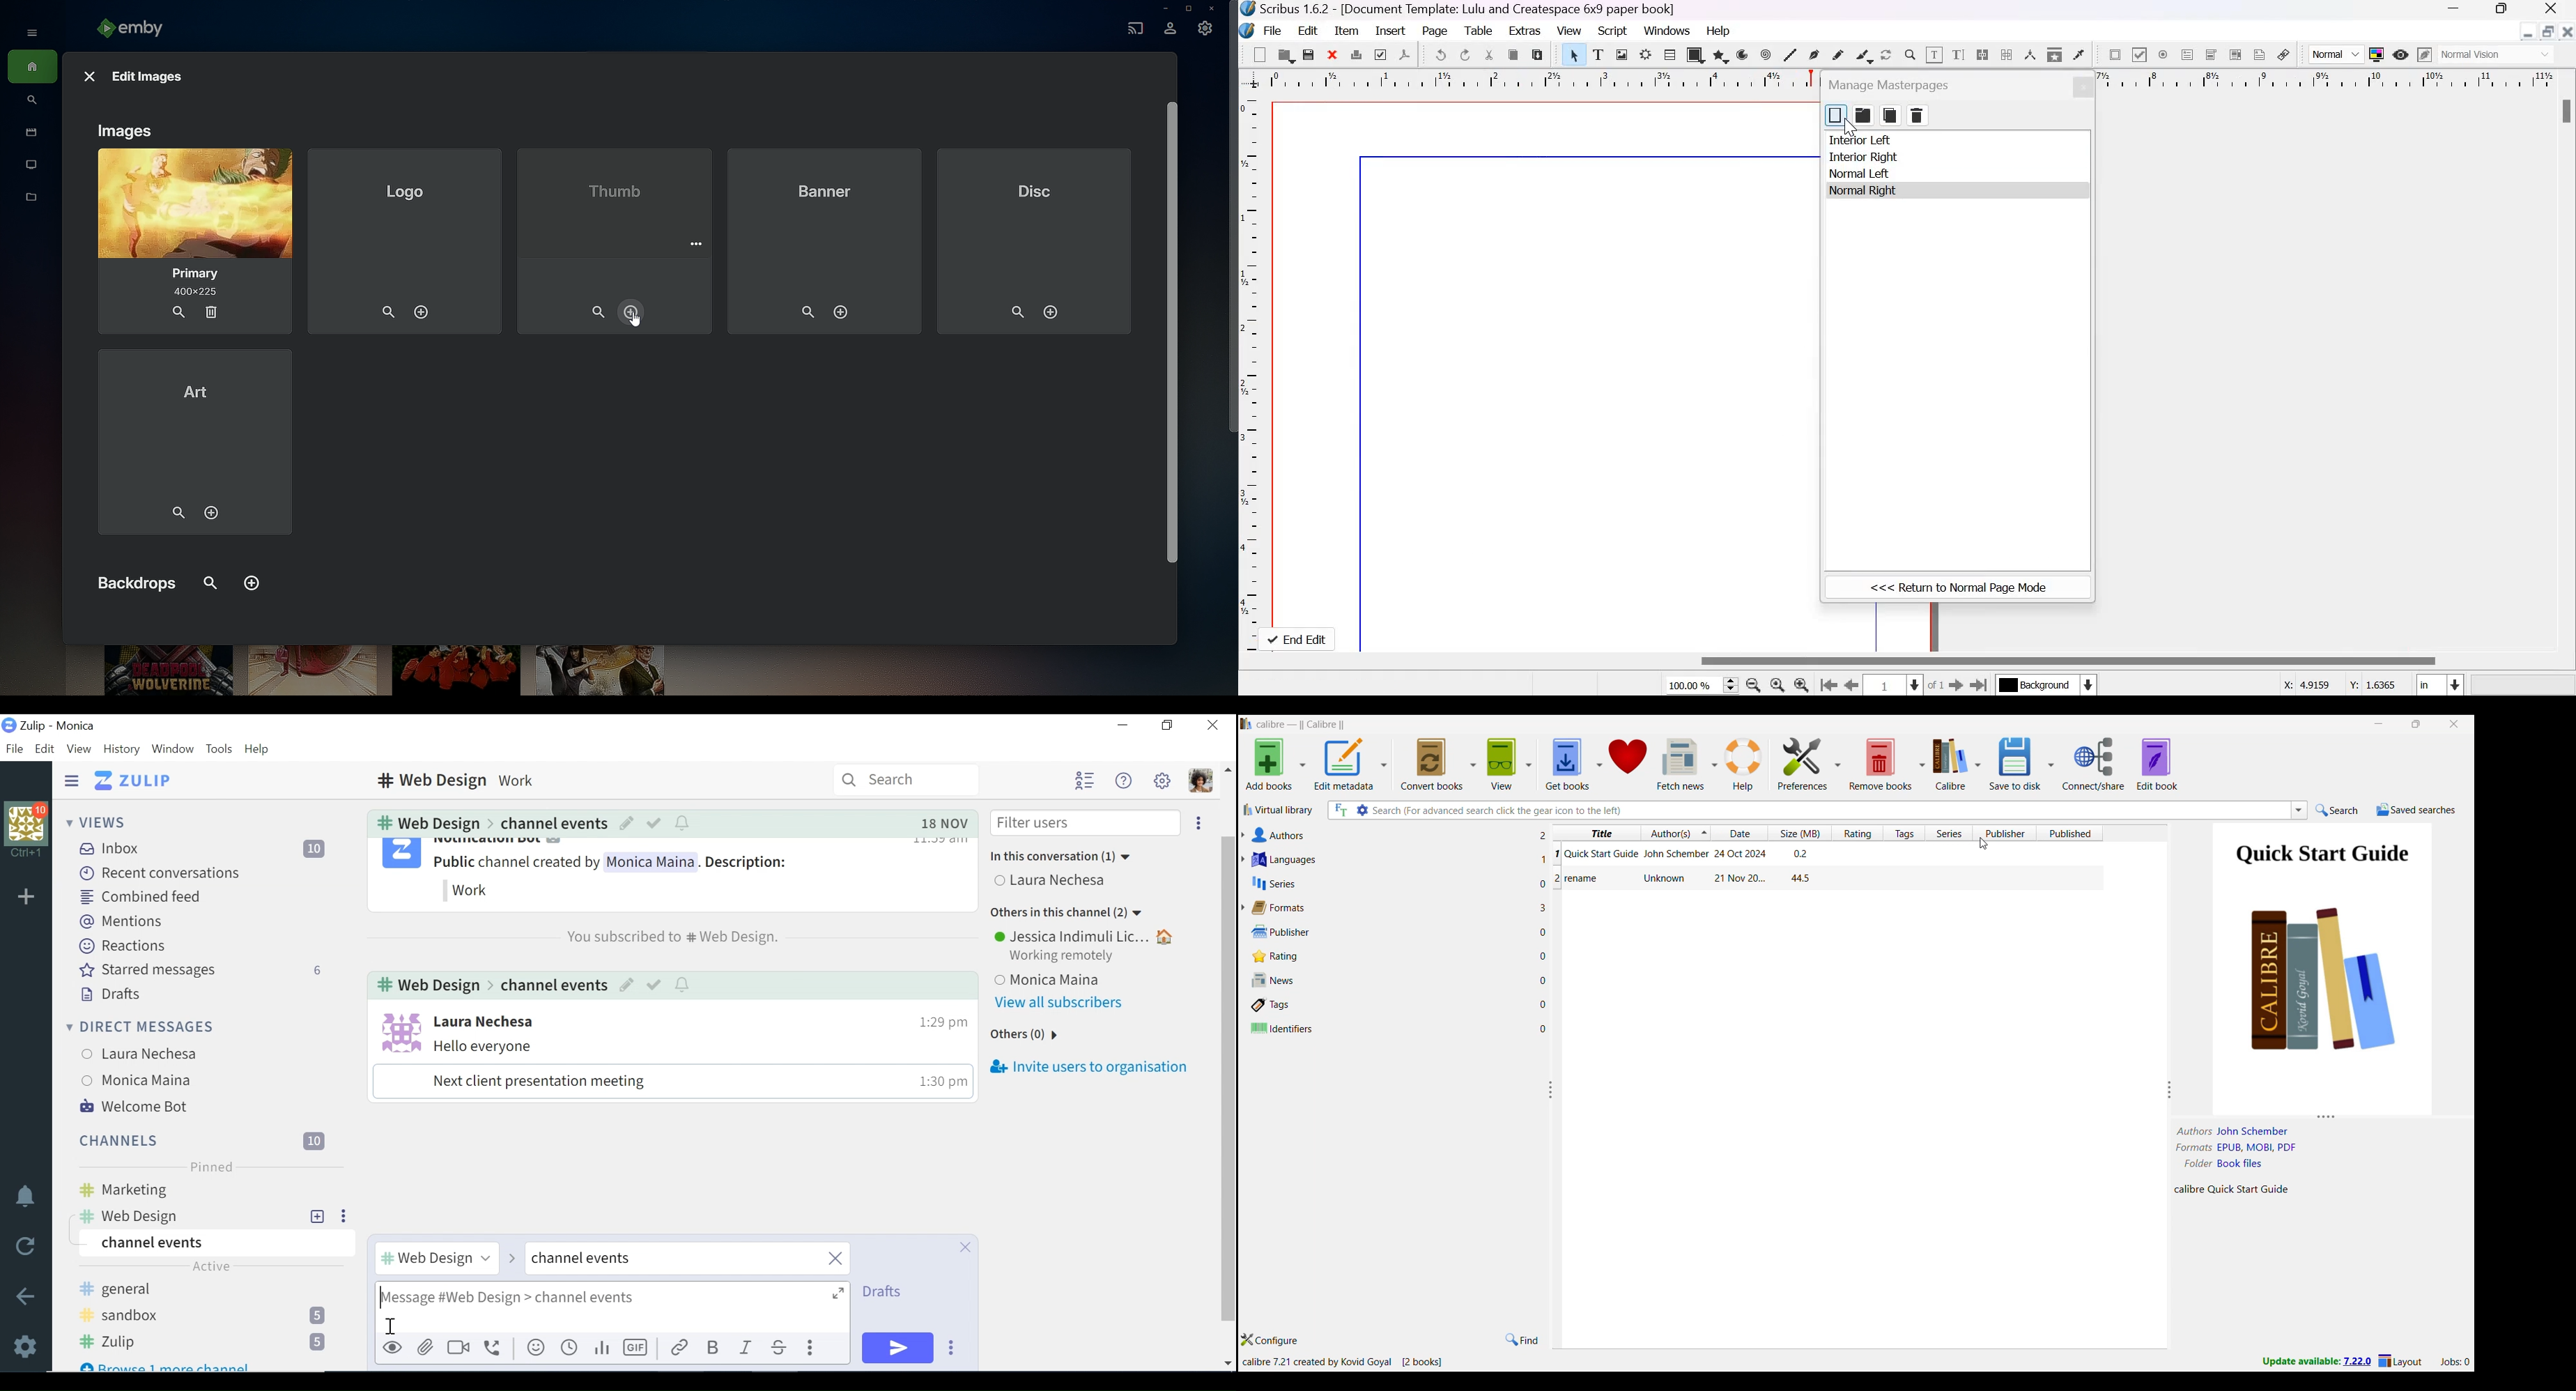  Describe the element at coordinates (1391, 835) in the screenshot. I see `Authors` at that location.